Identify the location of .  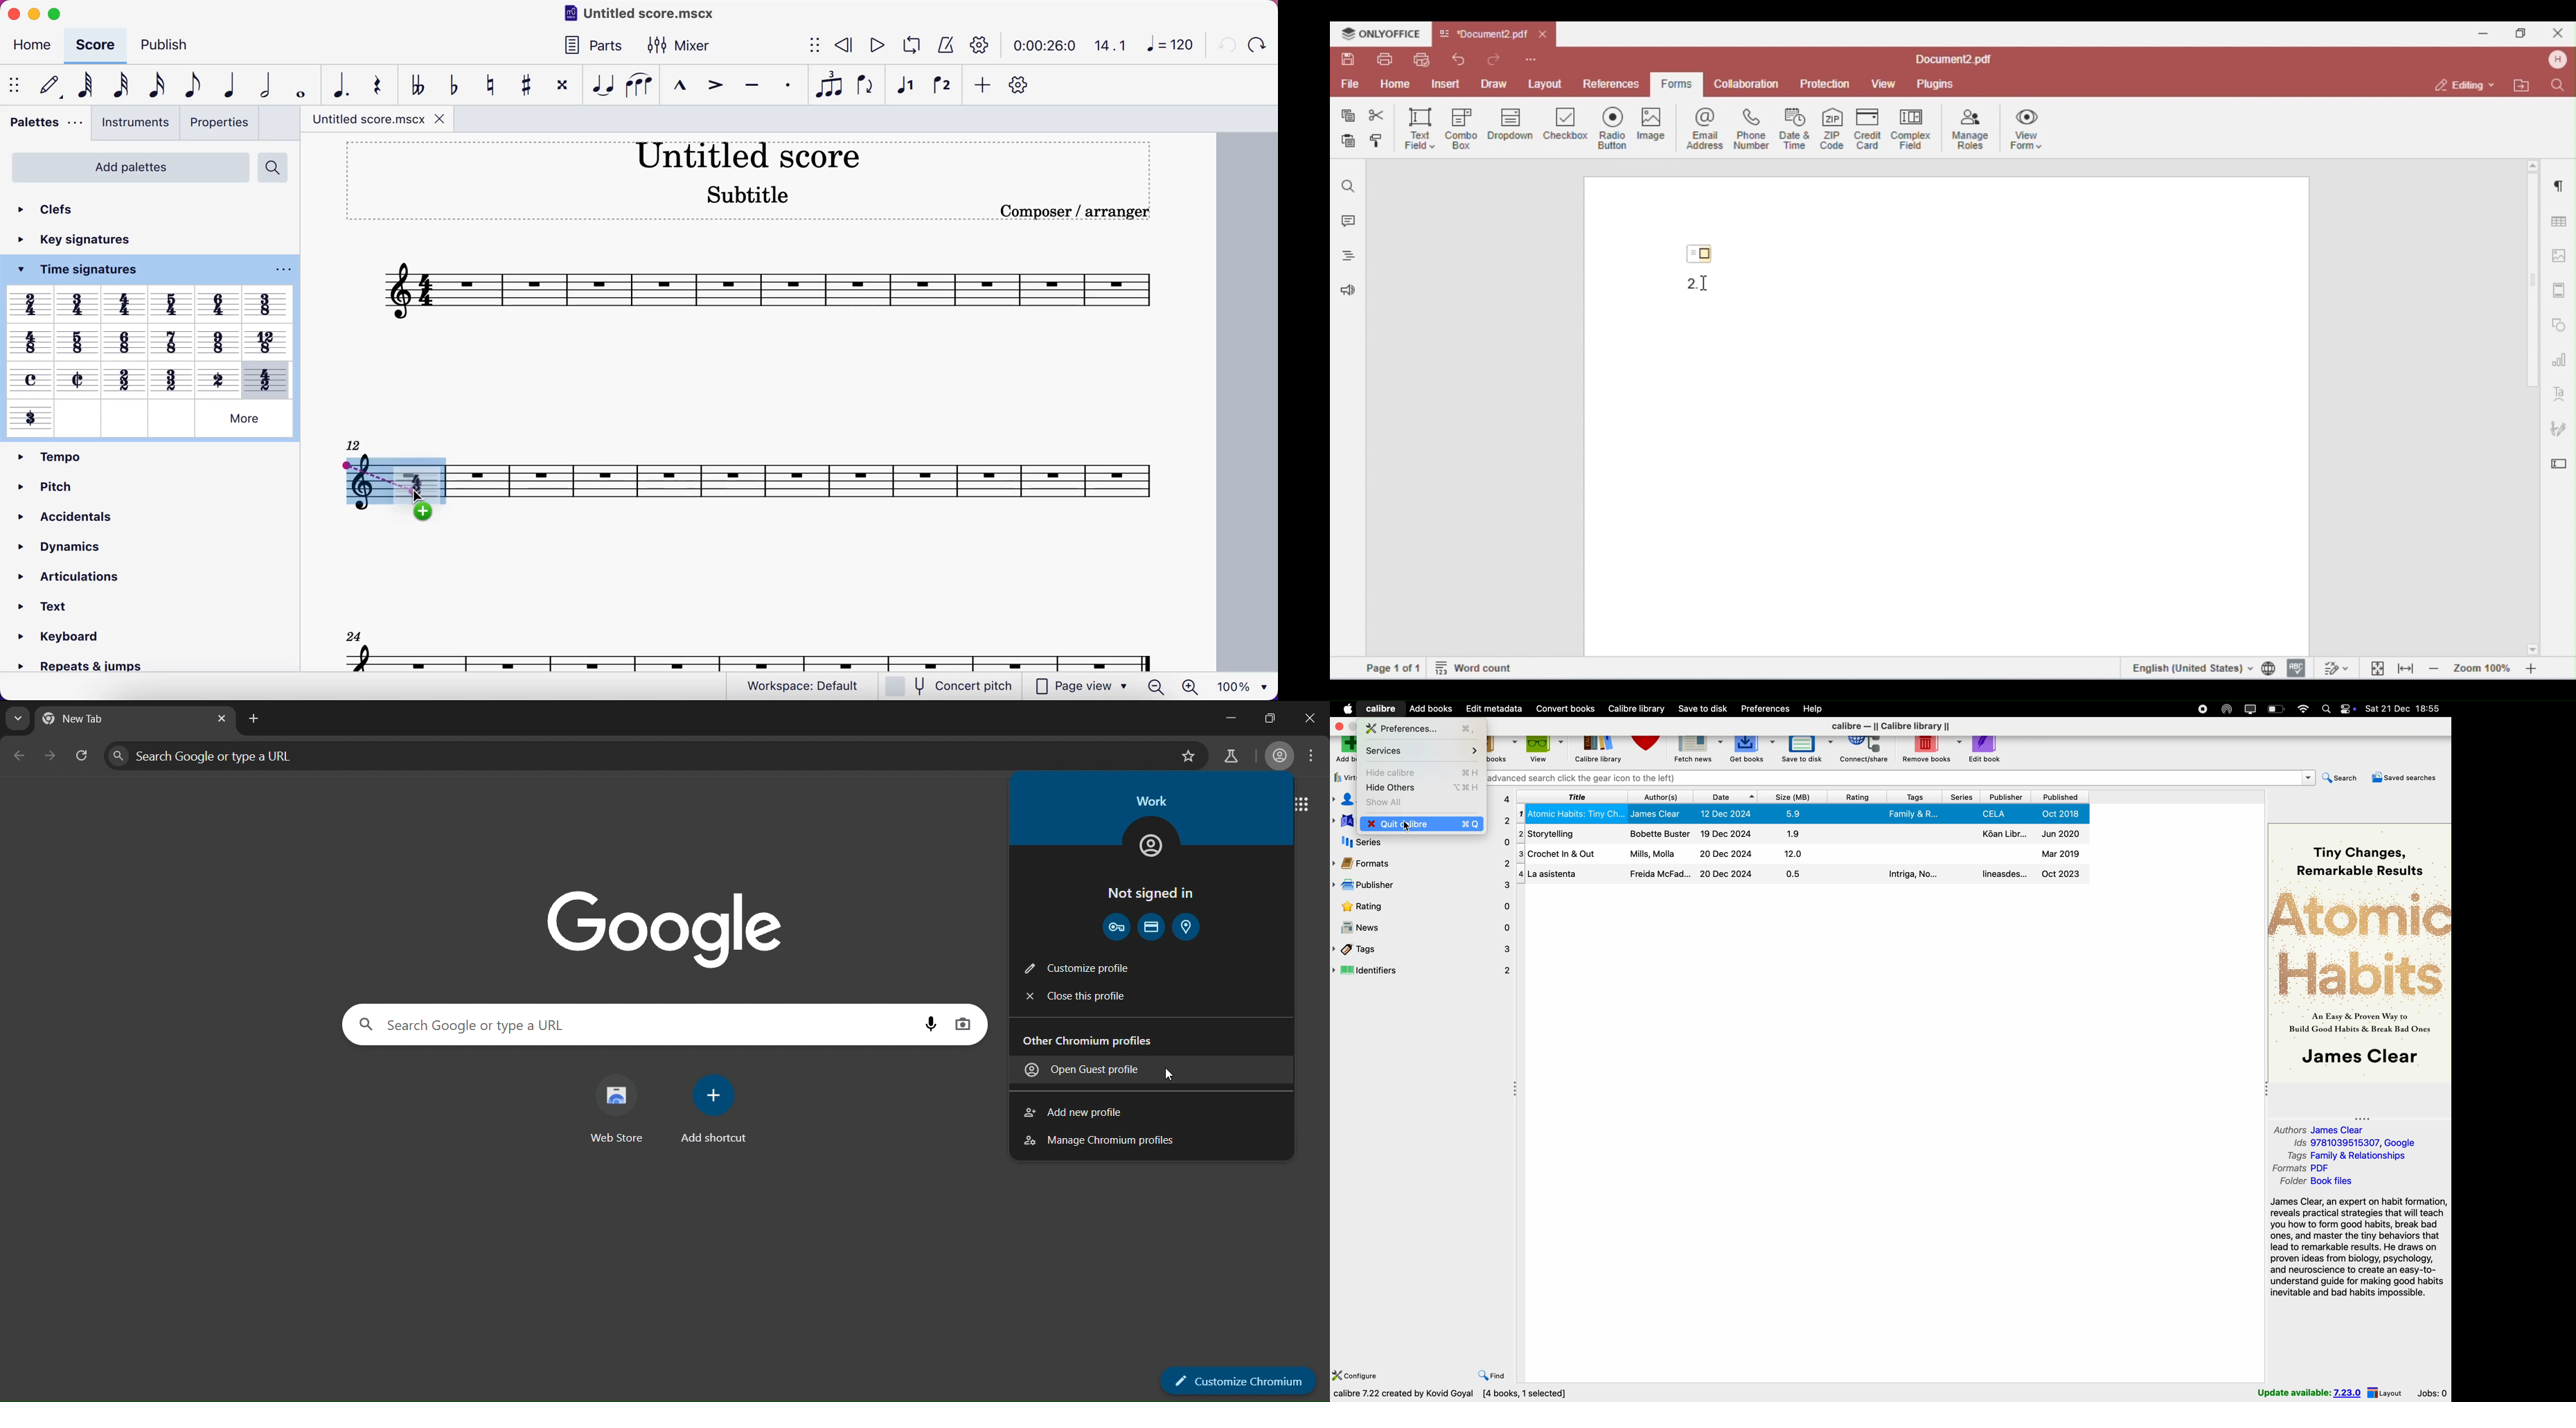
(29, 342).